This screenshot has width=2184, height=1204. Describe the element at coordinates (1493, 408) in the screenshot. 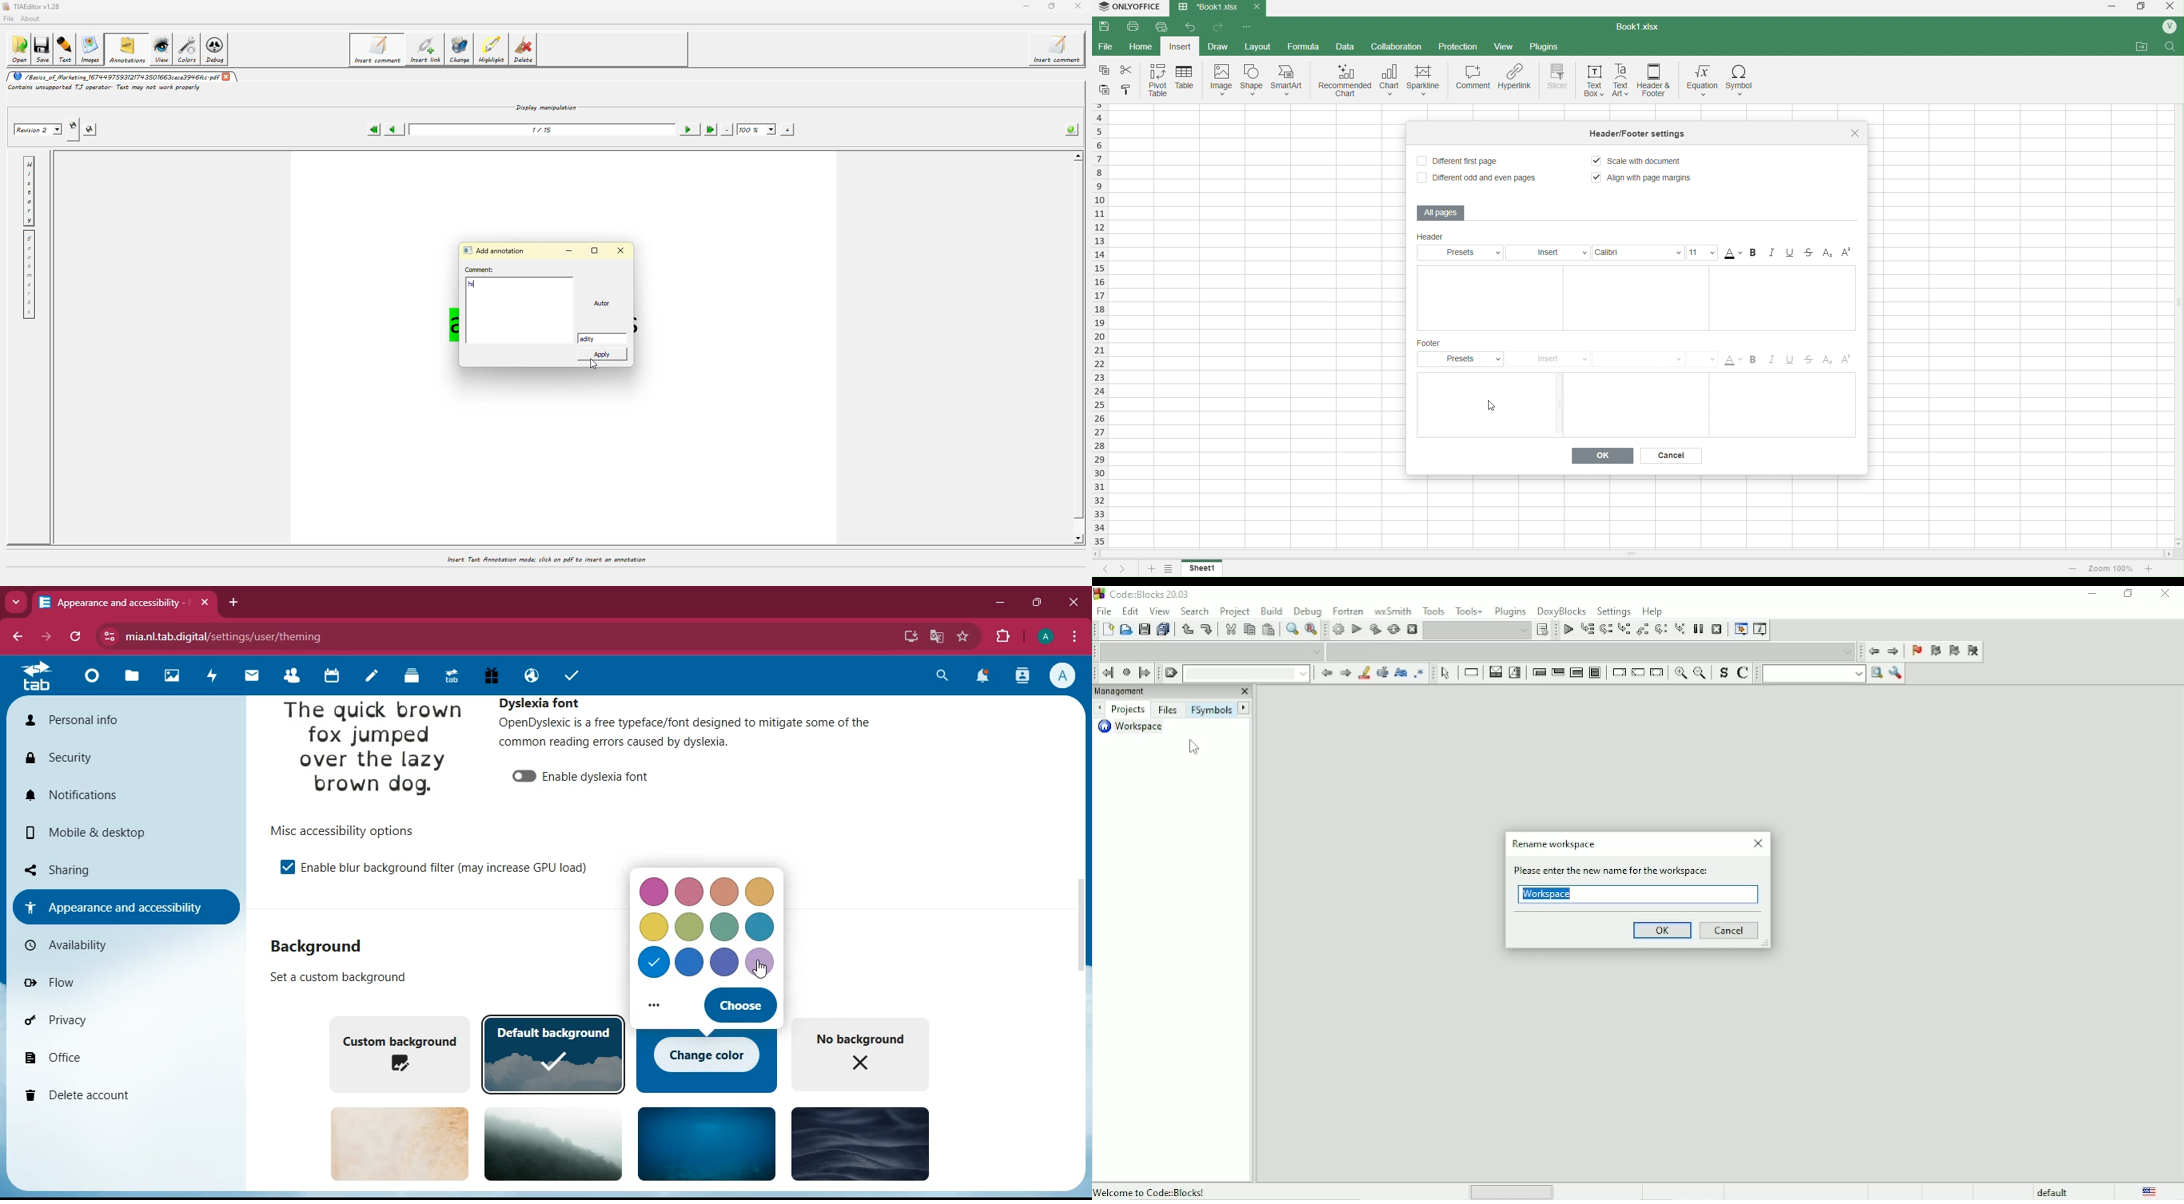

I see `cursor` at that location.